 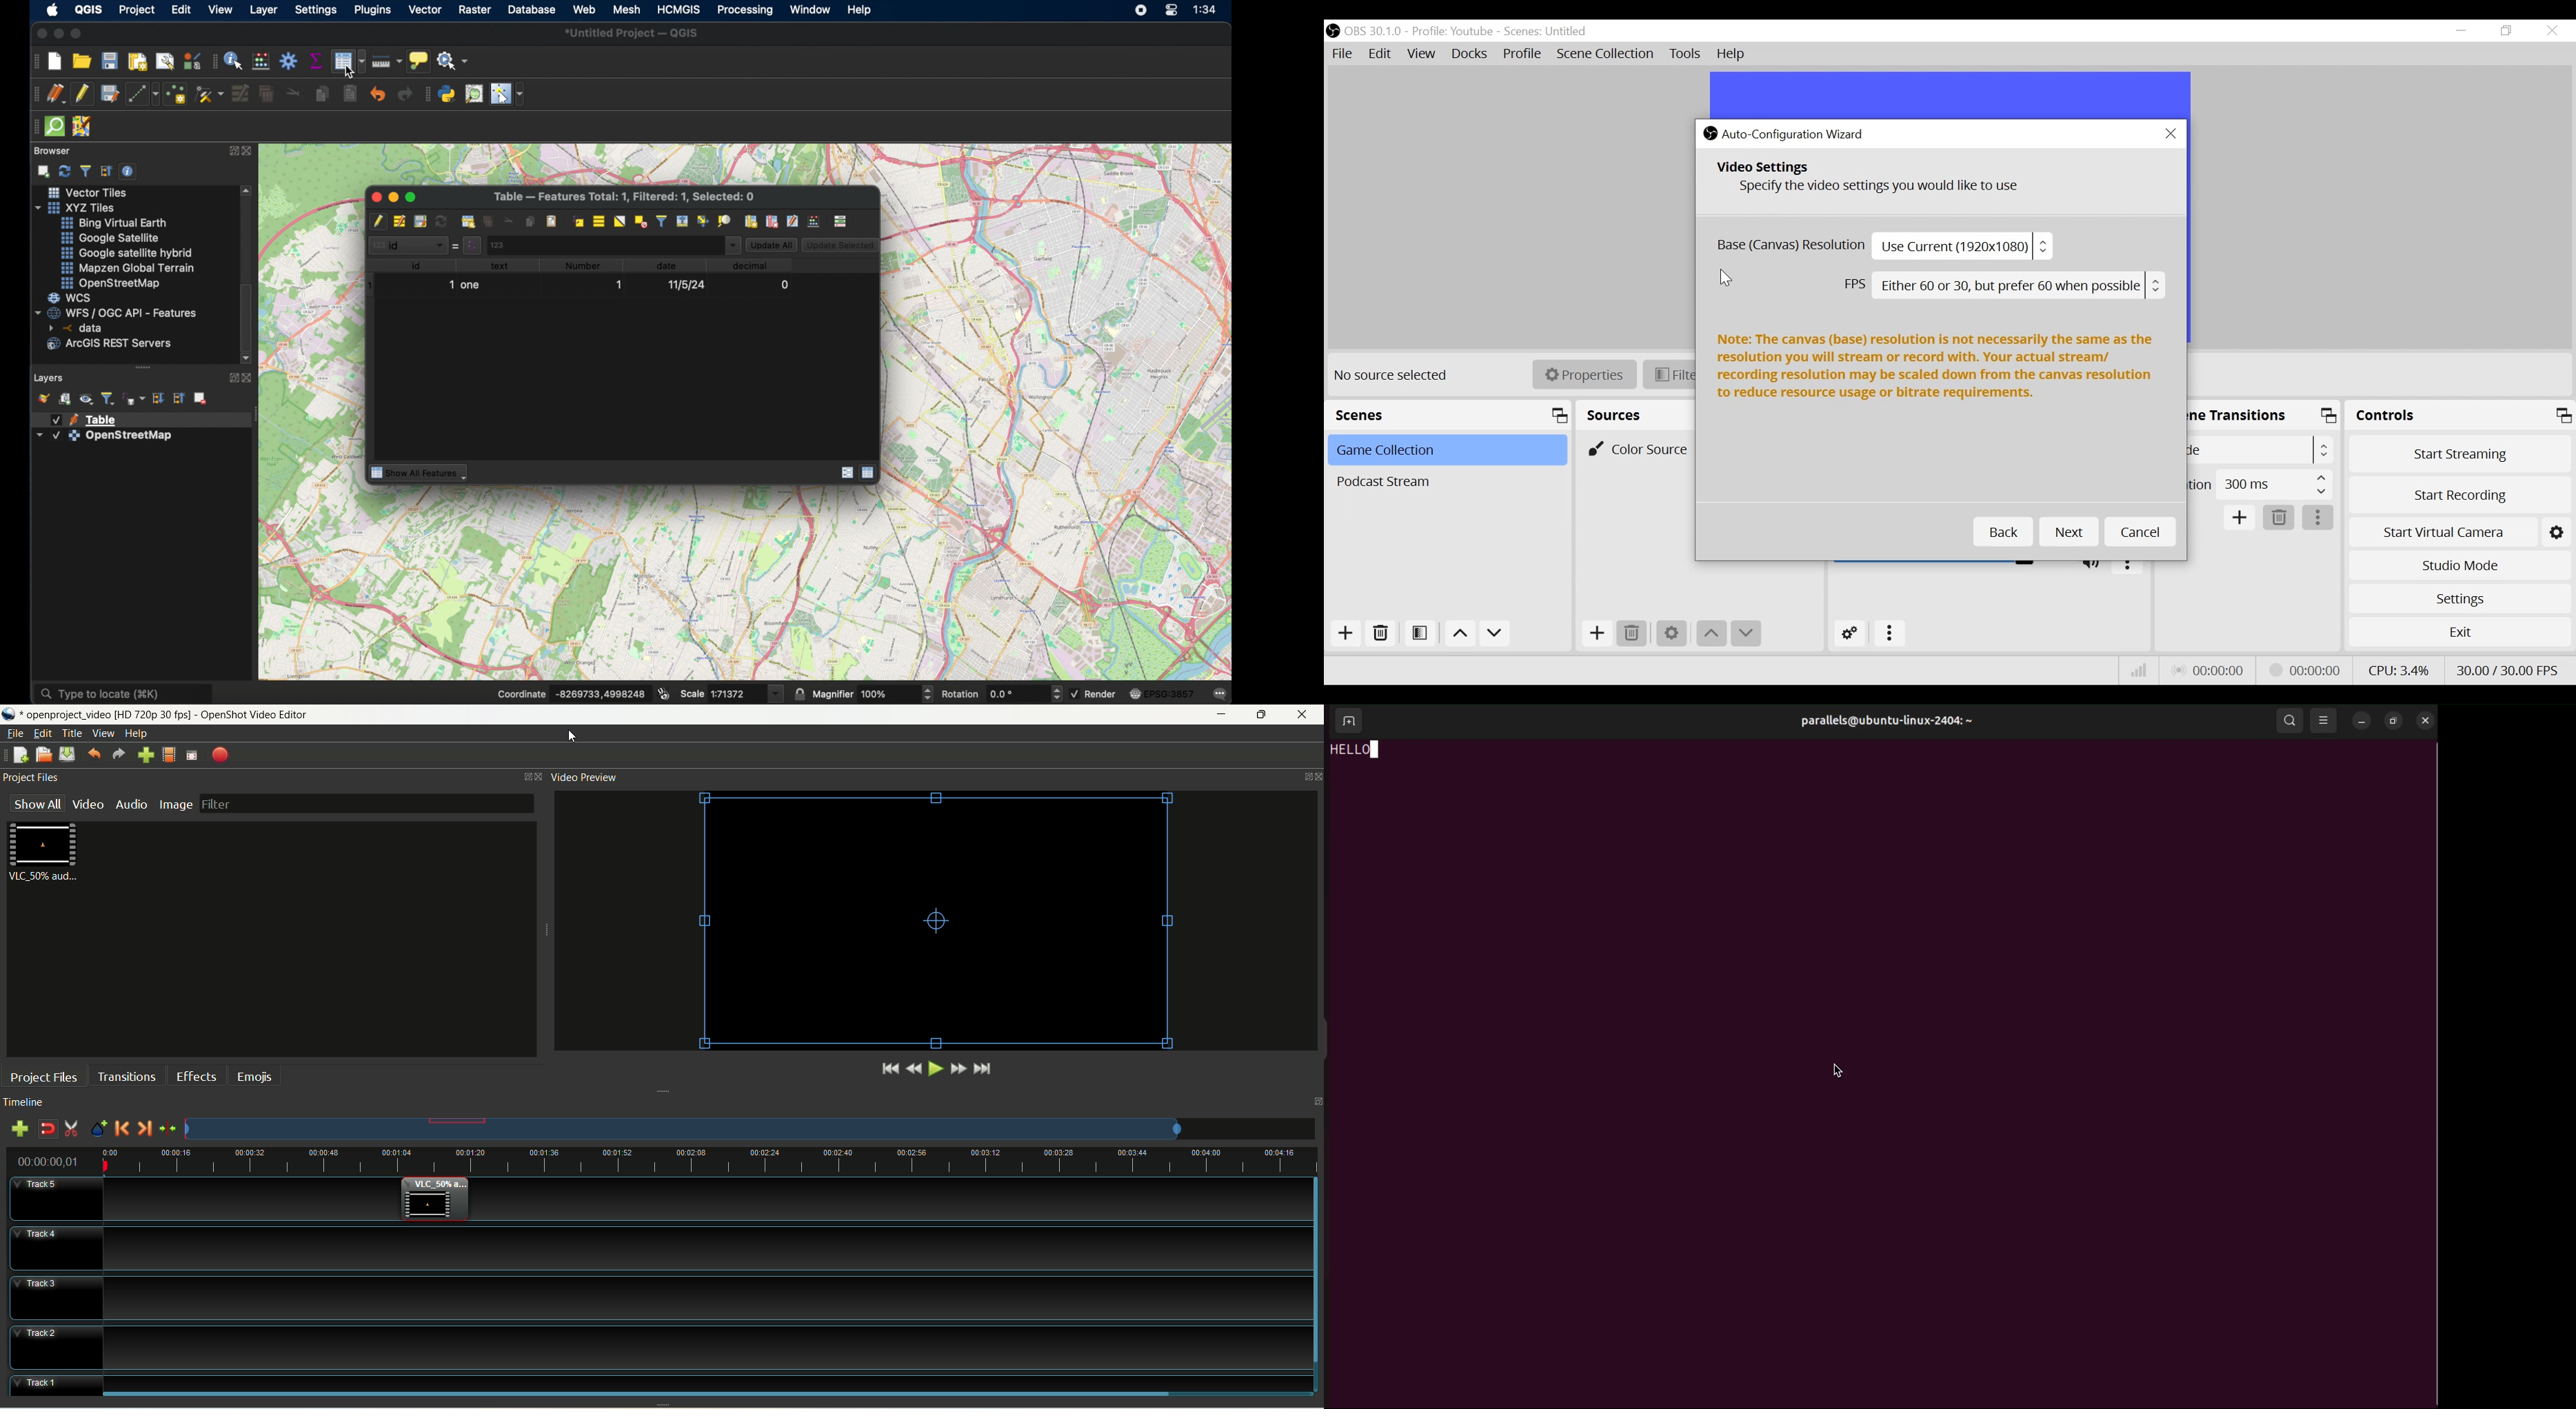 I want to click on toggle editing mode, so click(x=377, y=219).